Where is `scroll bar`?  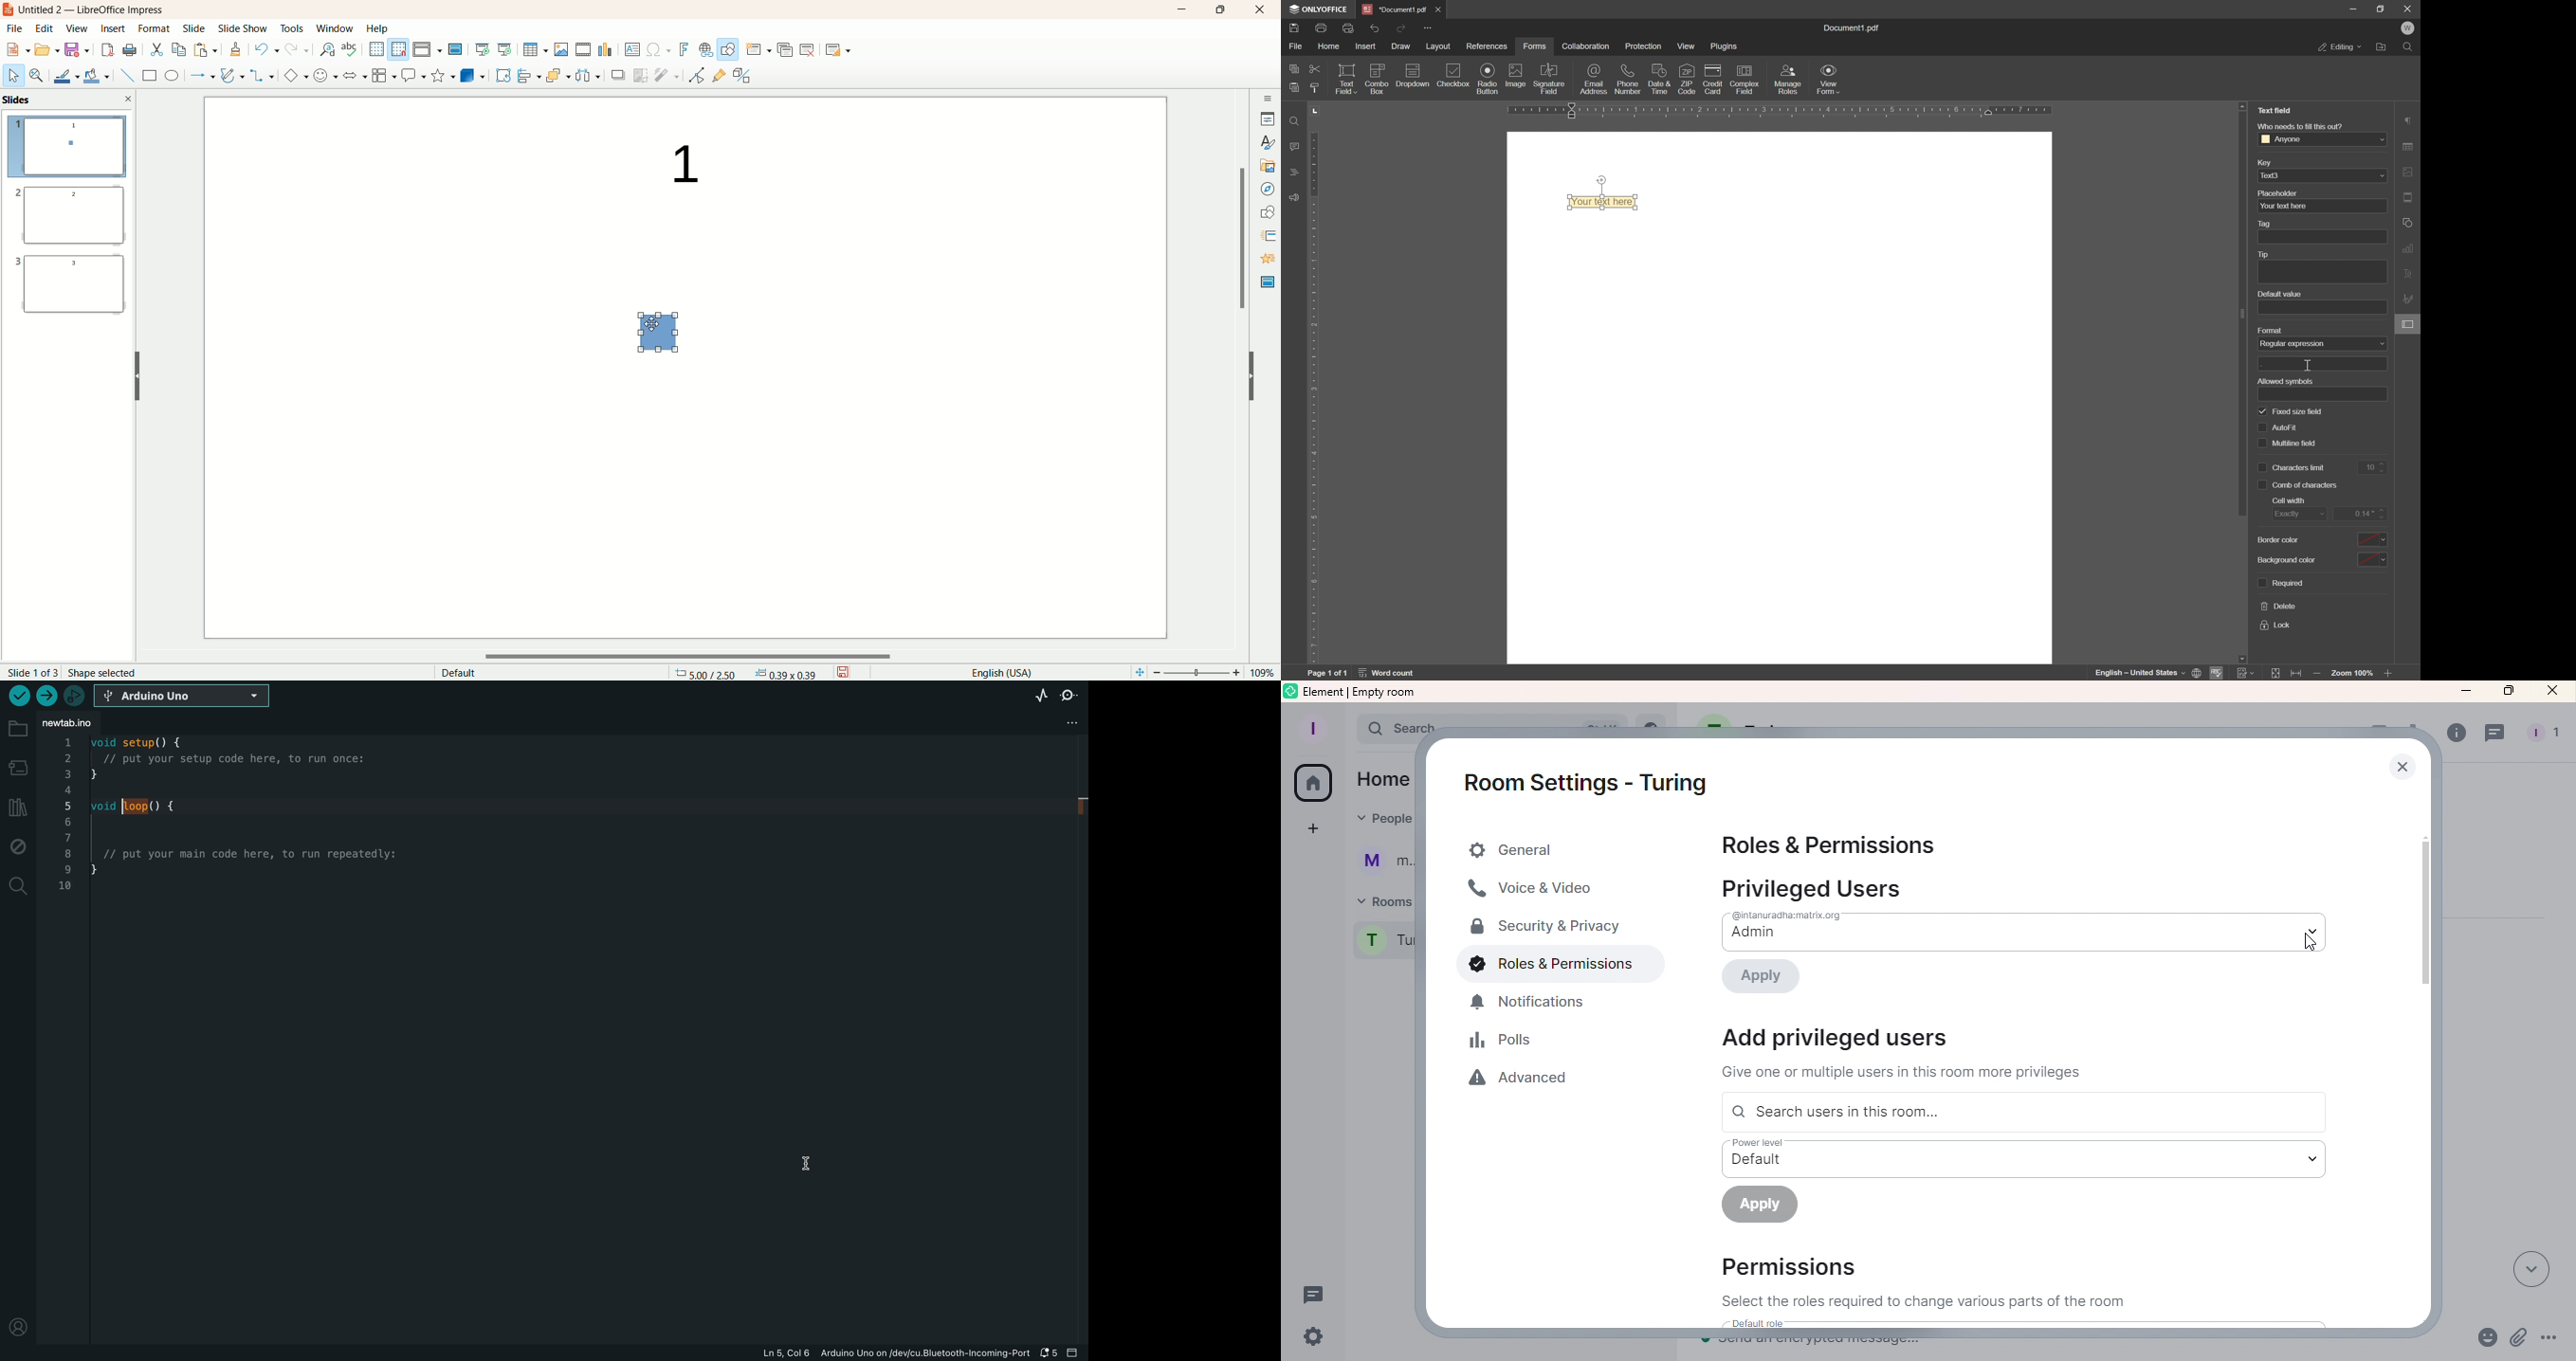 scroll bar is located at coordinates (2239, 318).